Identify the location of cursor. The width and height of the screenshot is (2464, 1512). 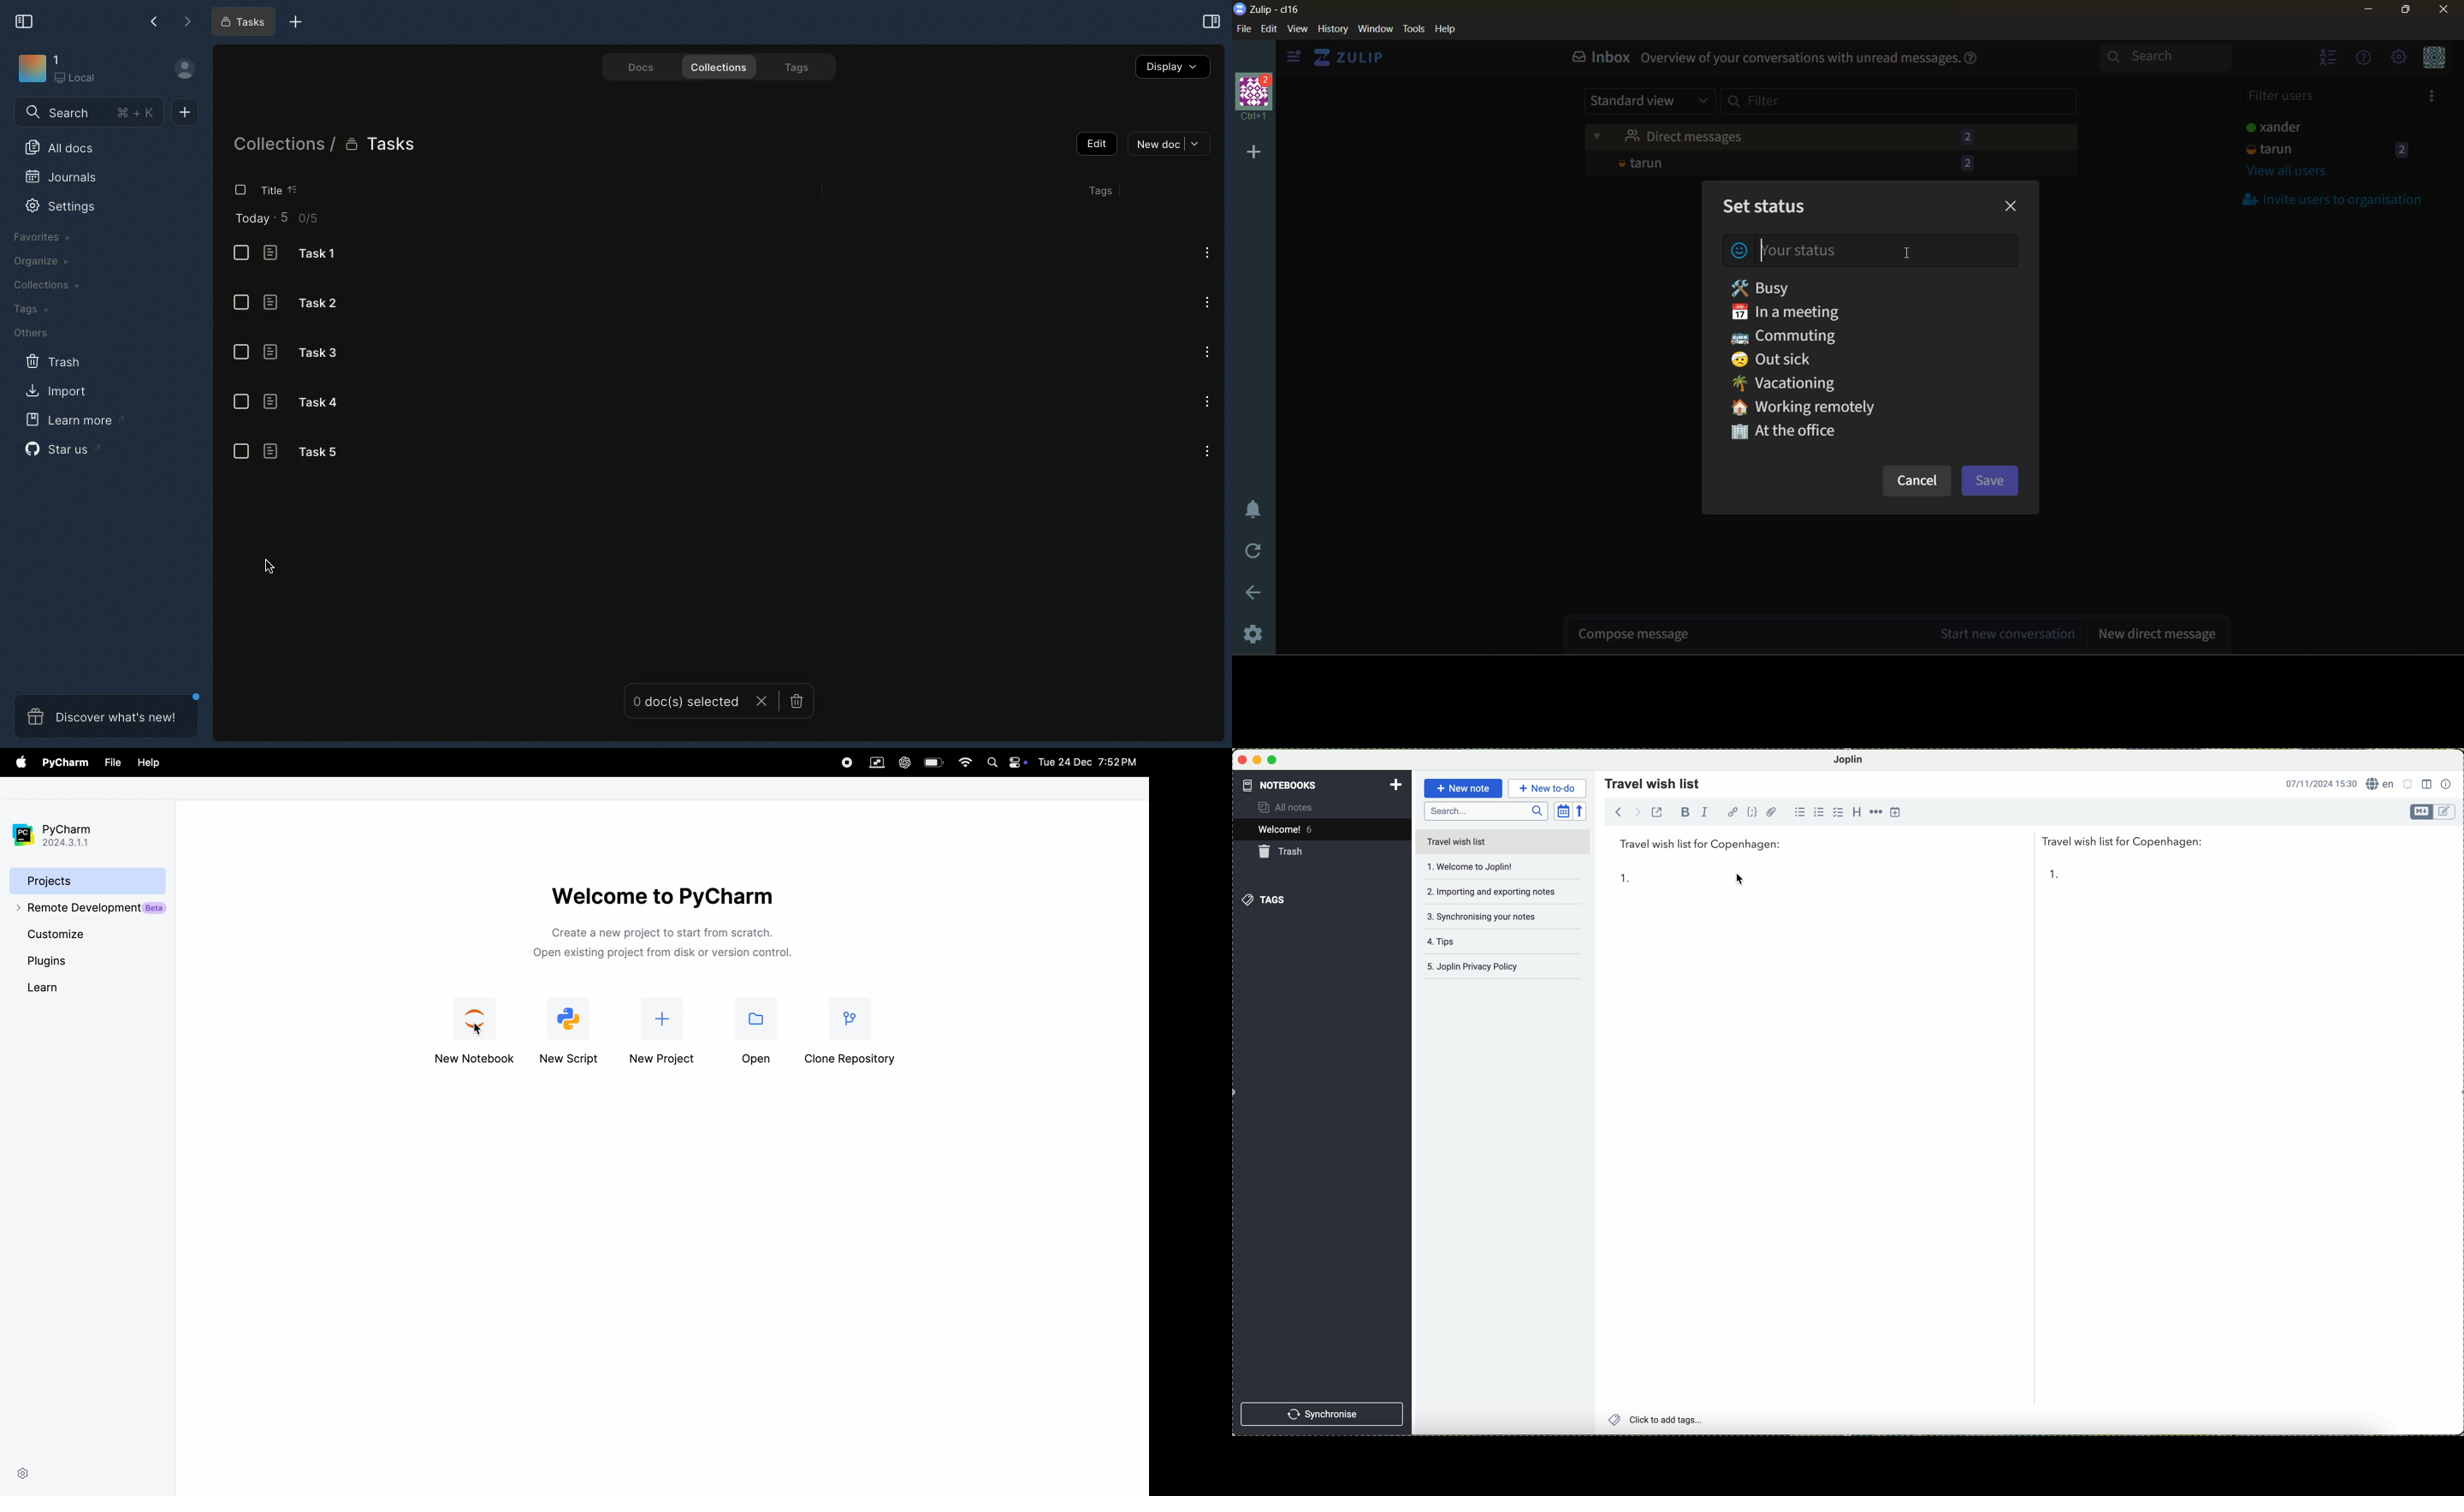
(1744, 881).